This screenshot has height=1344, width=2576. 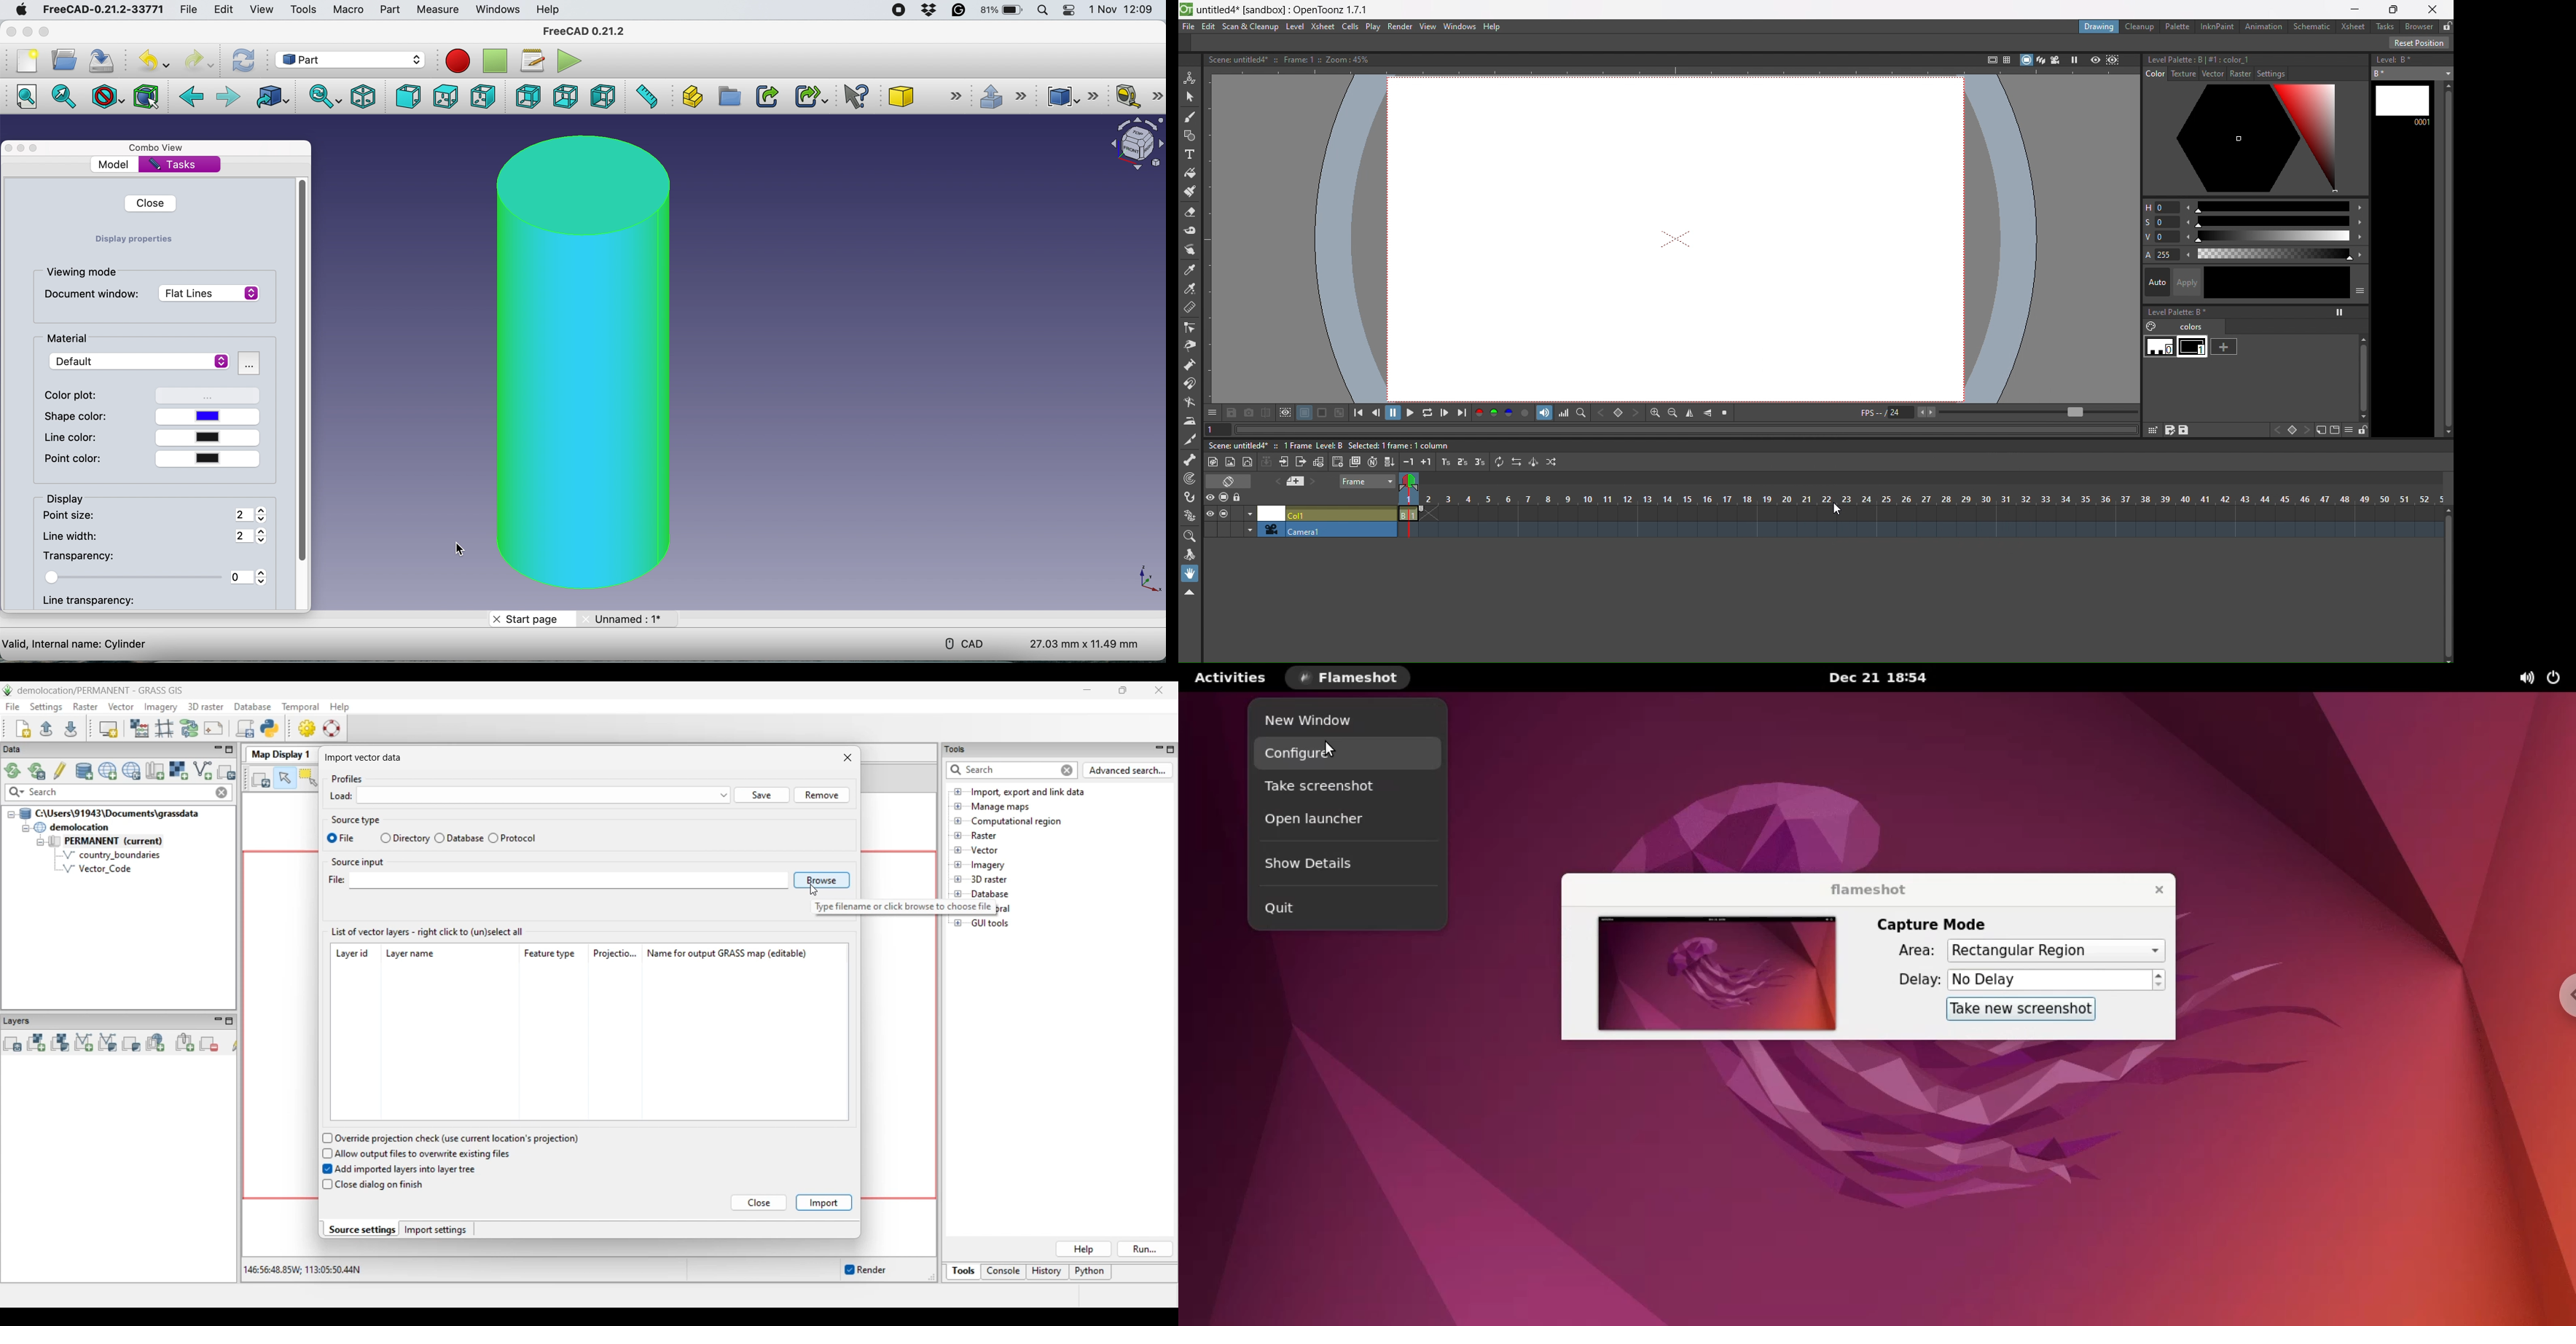 What do you see at coordinates (132, 164) in the screenshot?
I see `model` at bounding box center [132, 164].